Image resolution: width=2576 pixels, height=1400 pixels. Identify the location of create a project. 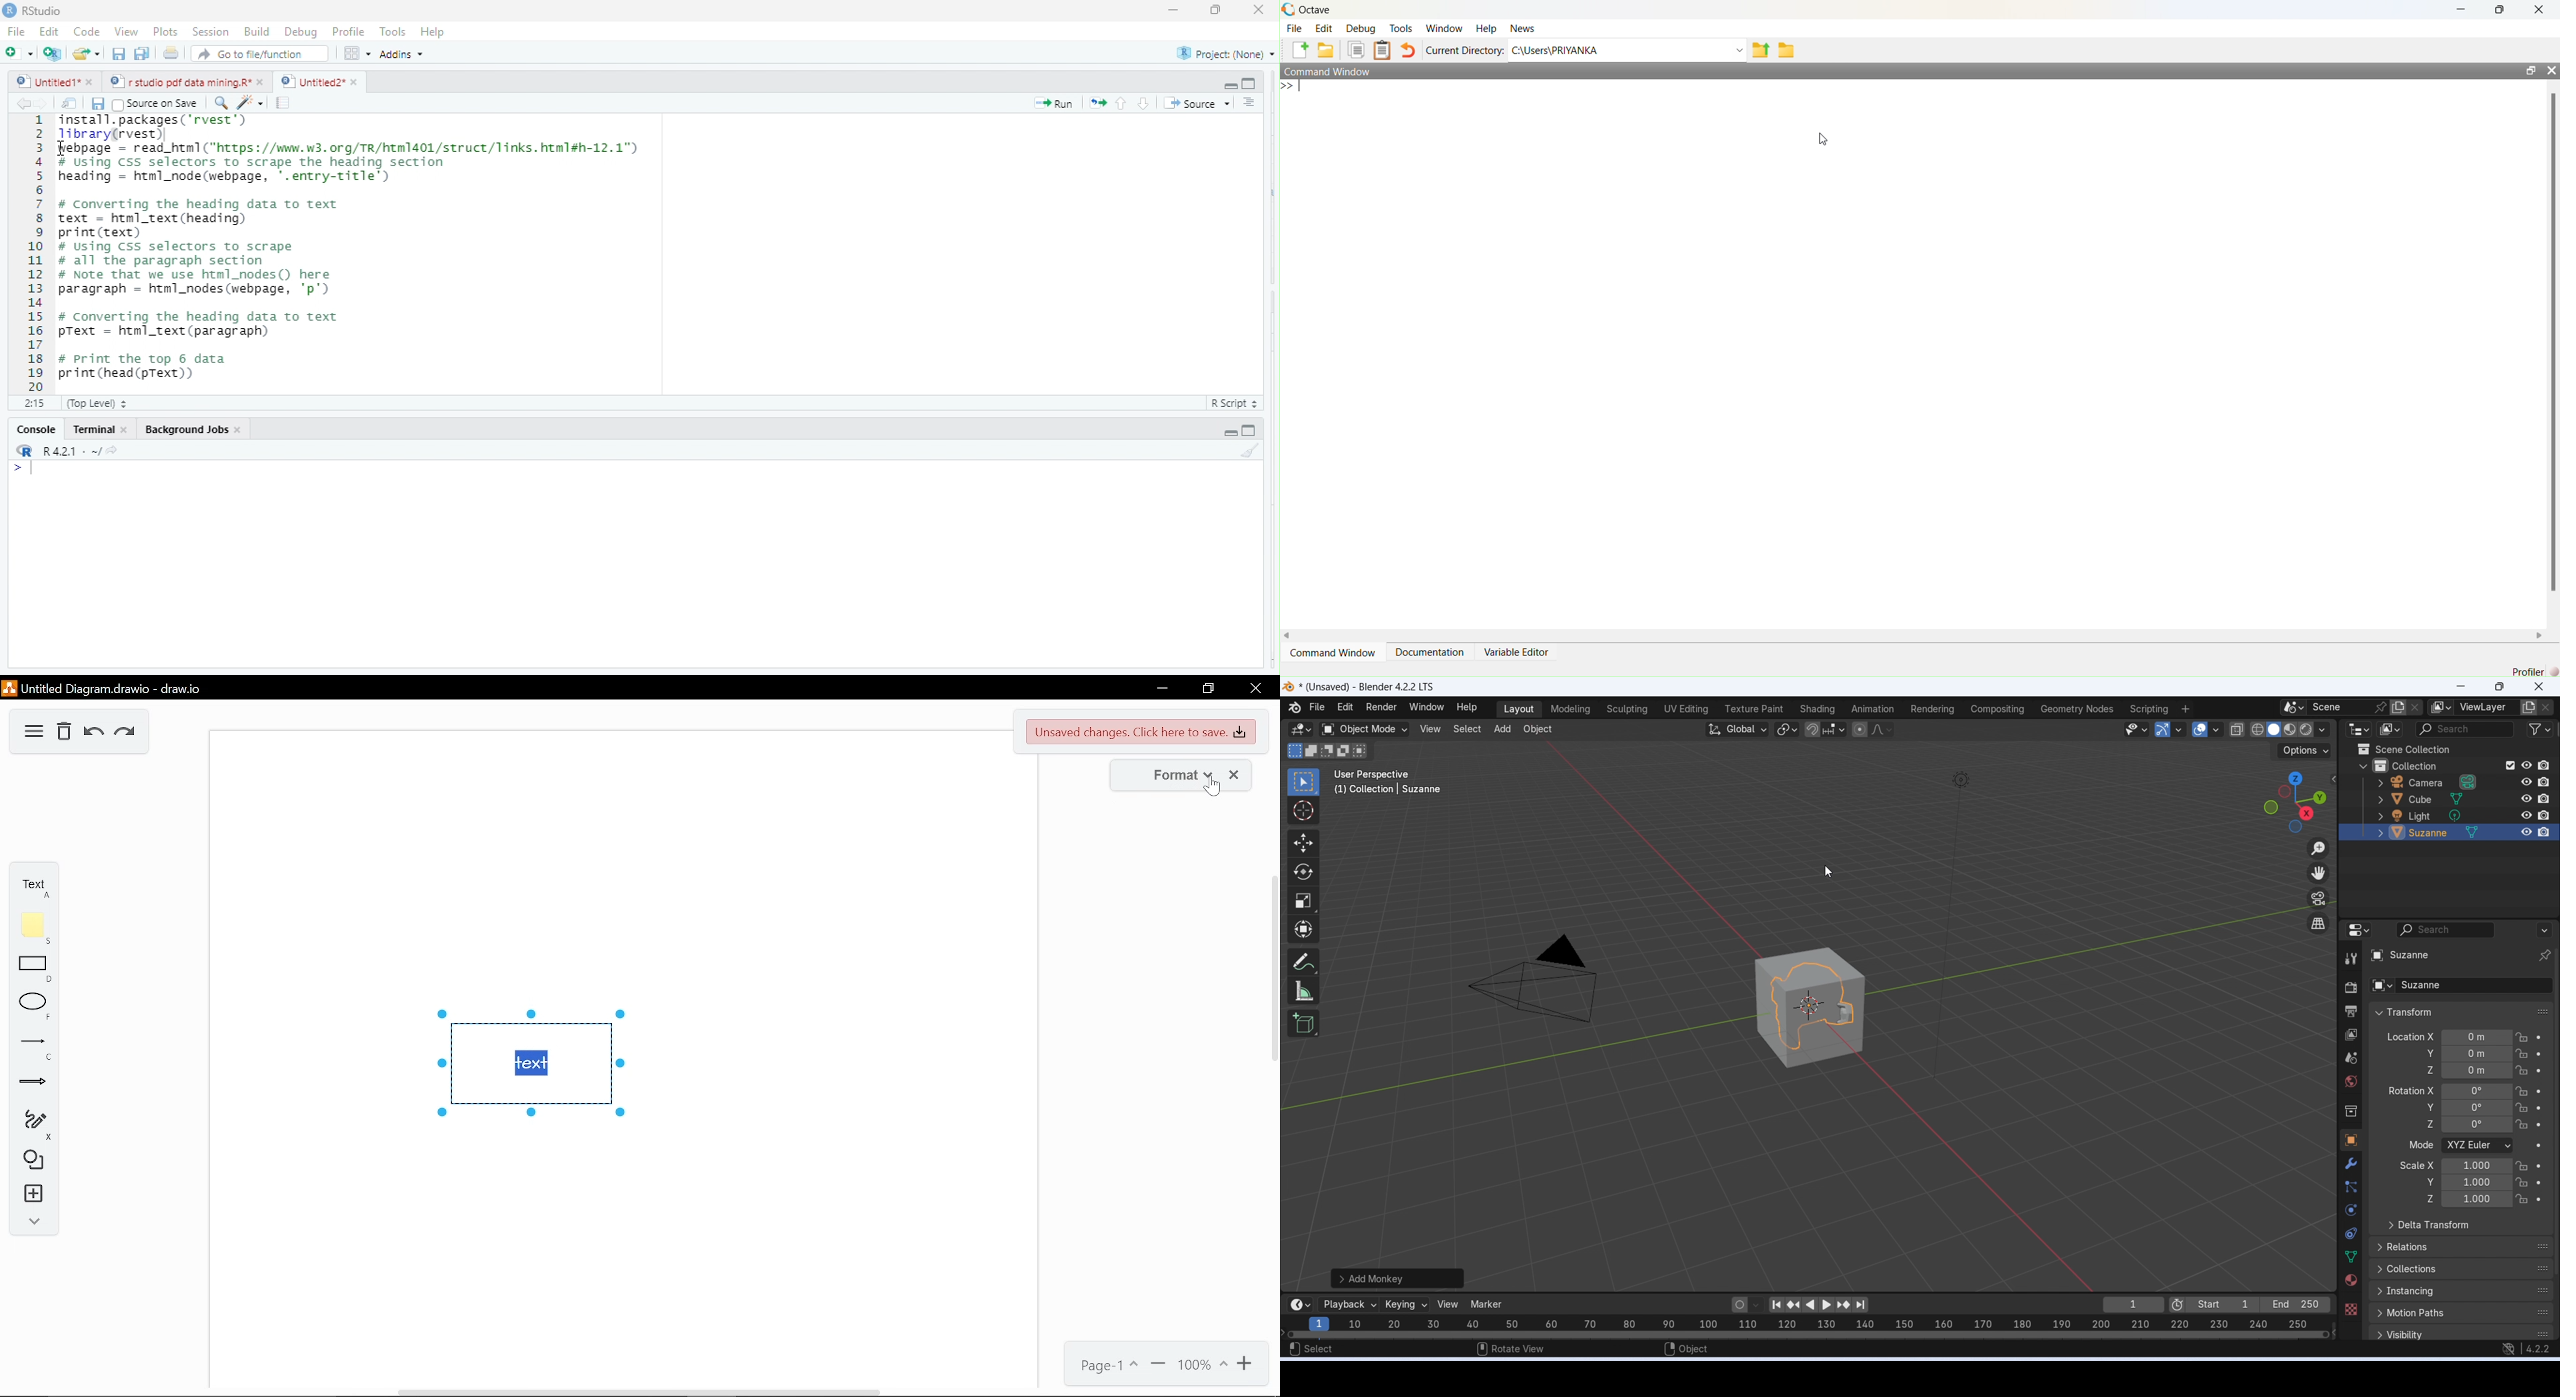
(51, 53).